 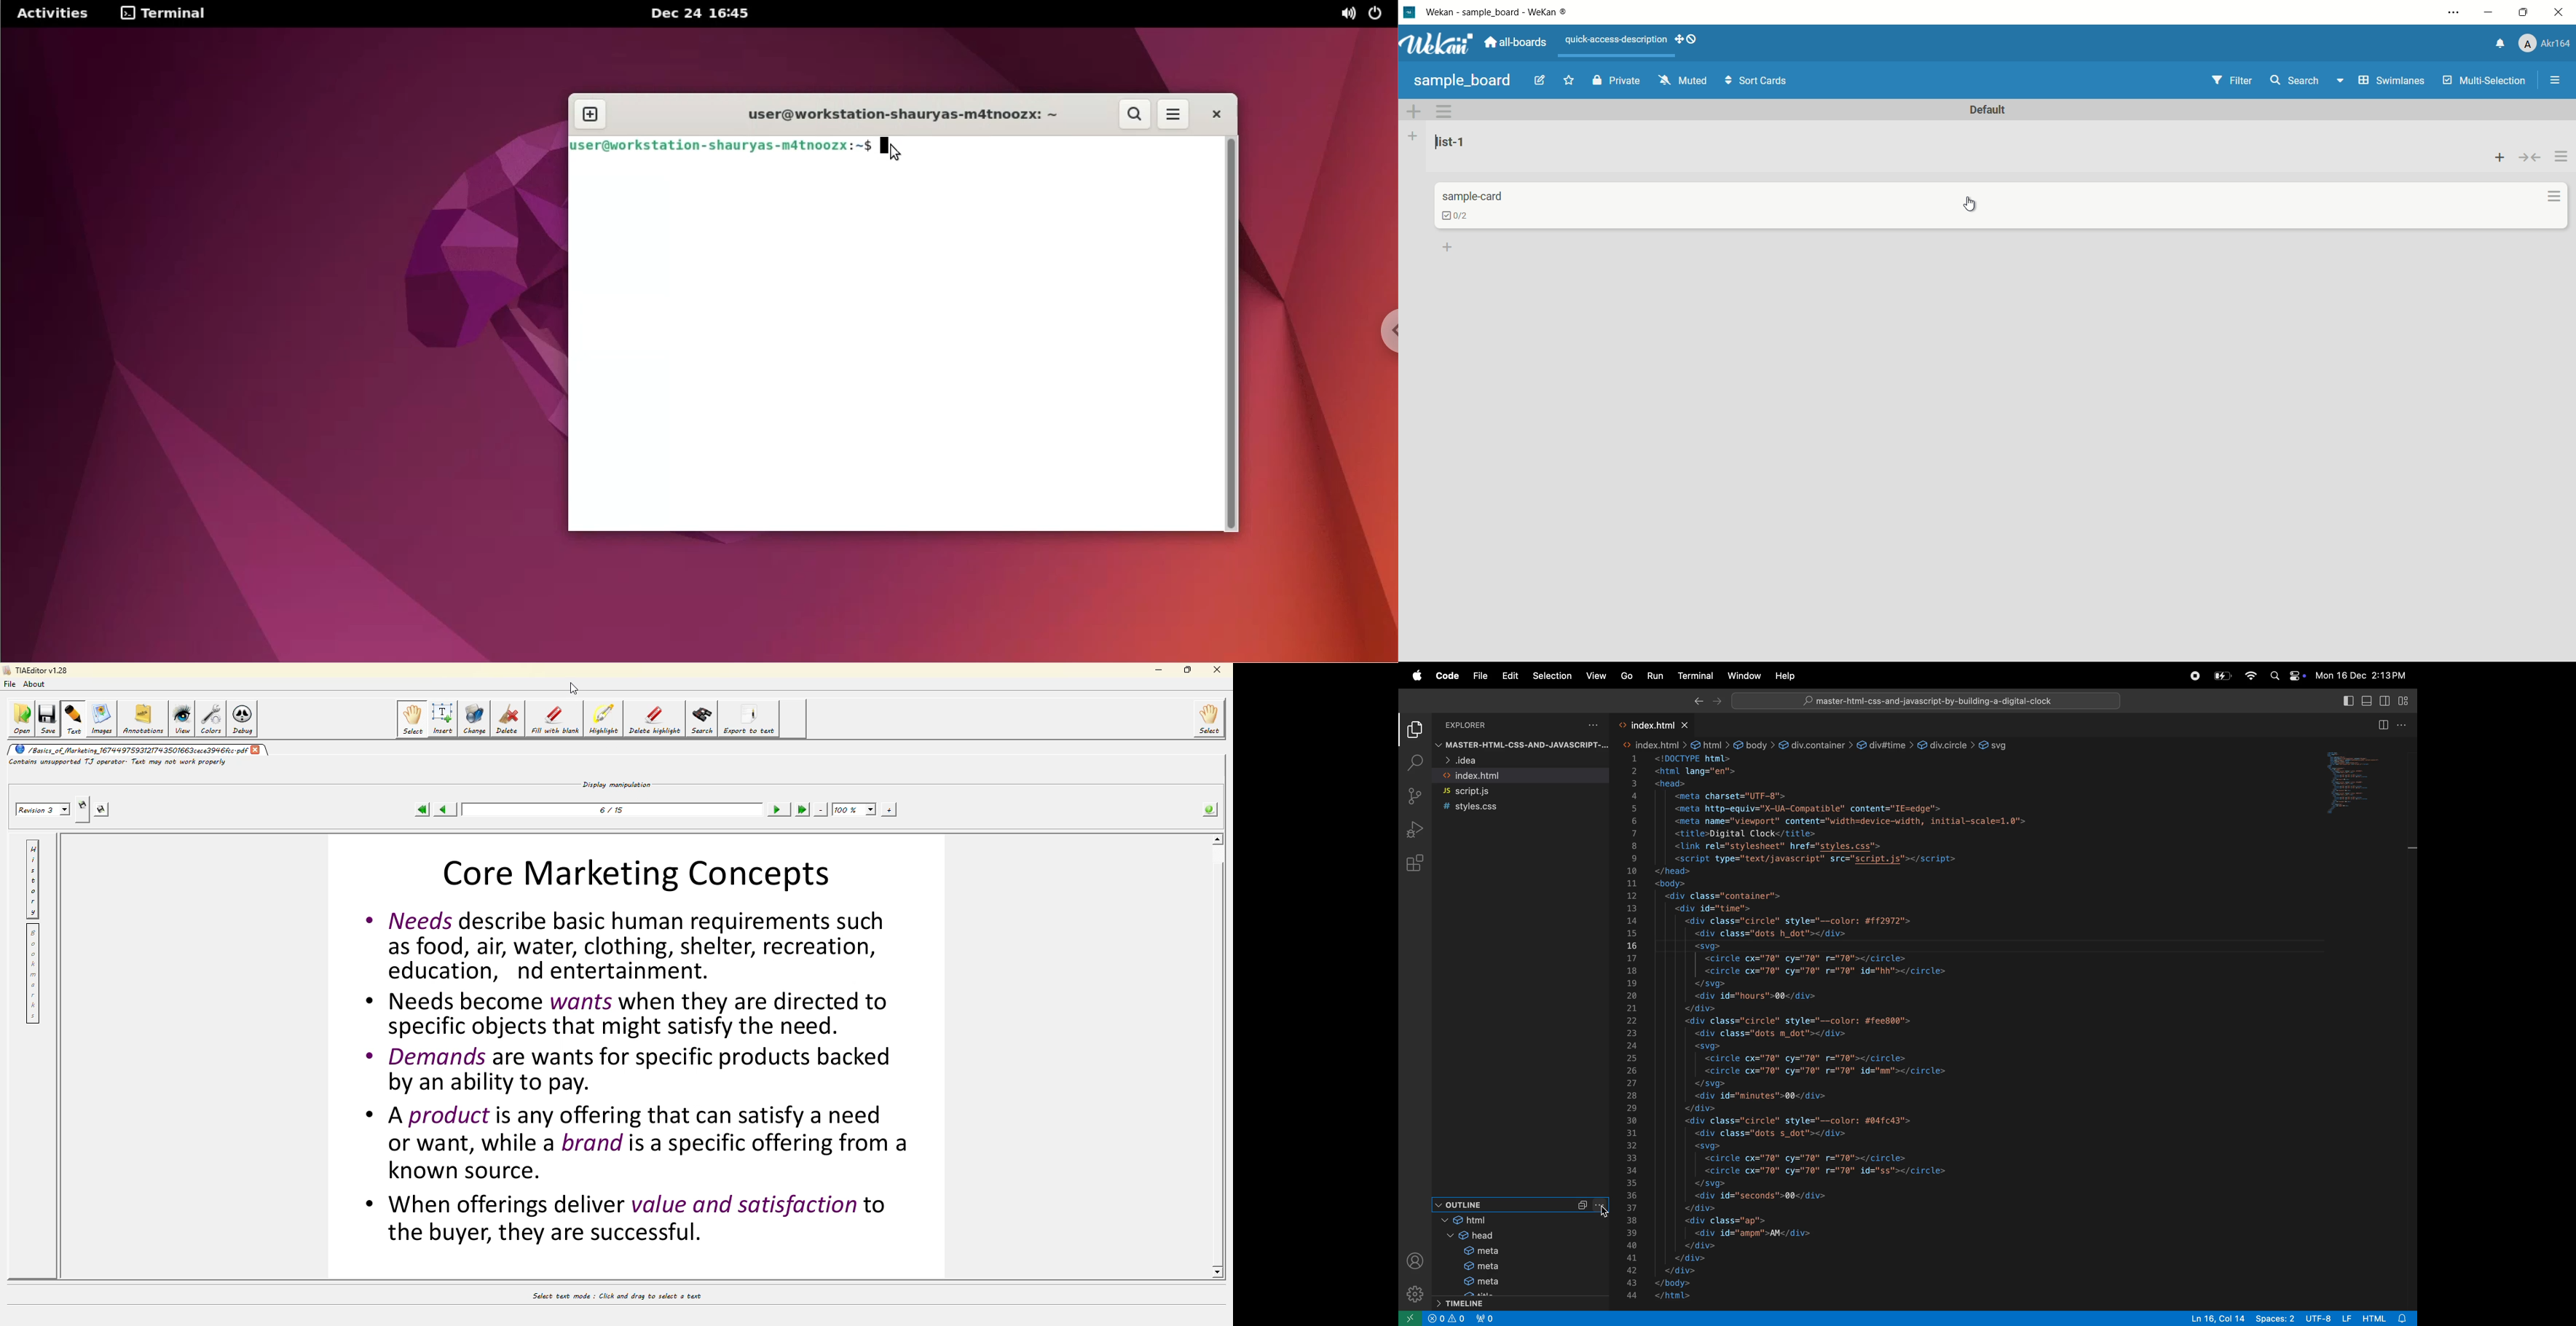 I want to click on utf 8 lf, so click(x=2329, y=1318).